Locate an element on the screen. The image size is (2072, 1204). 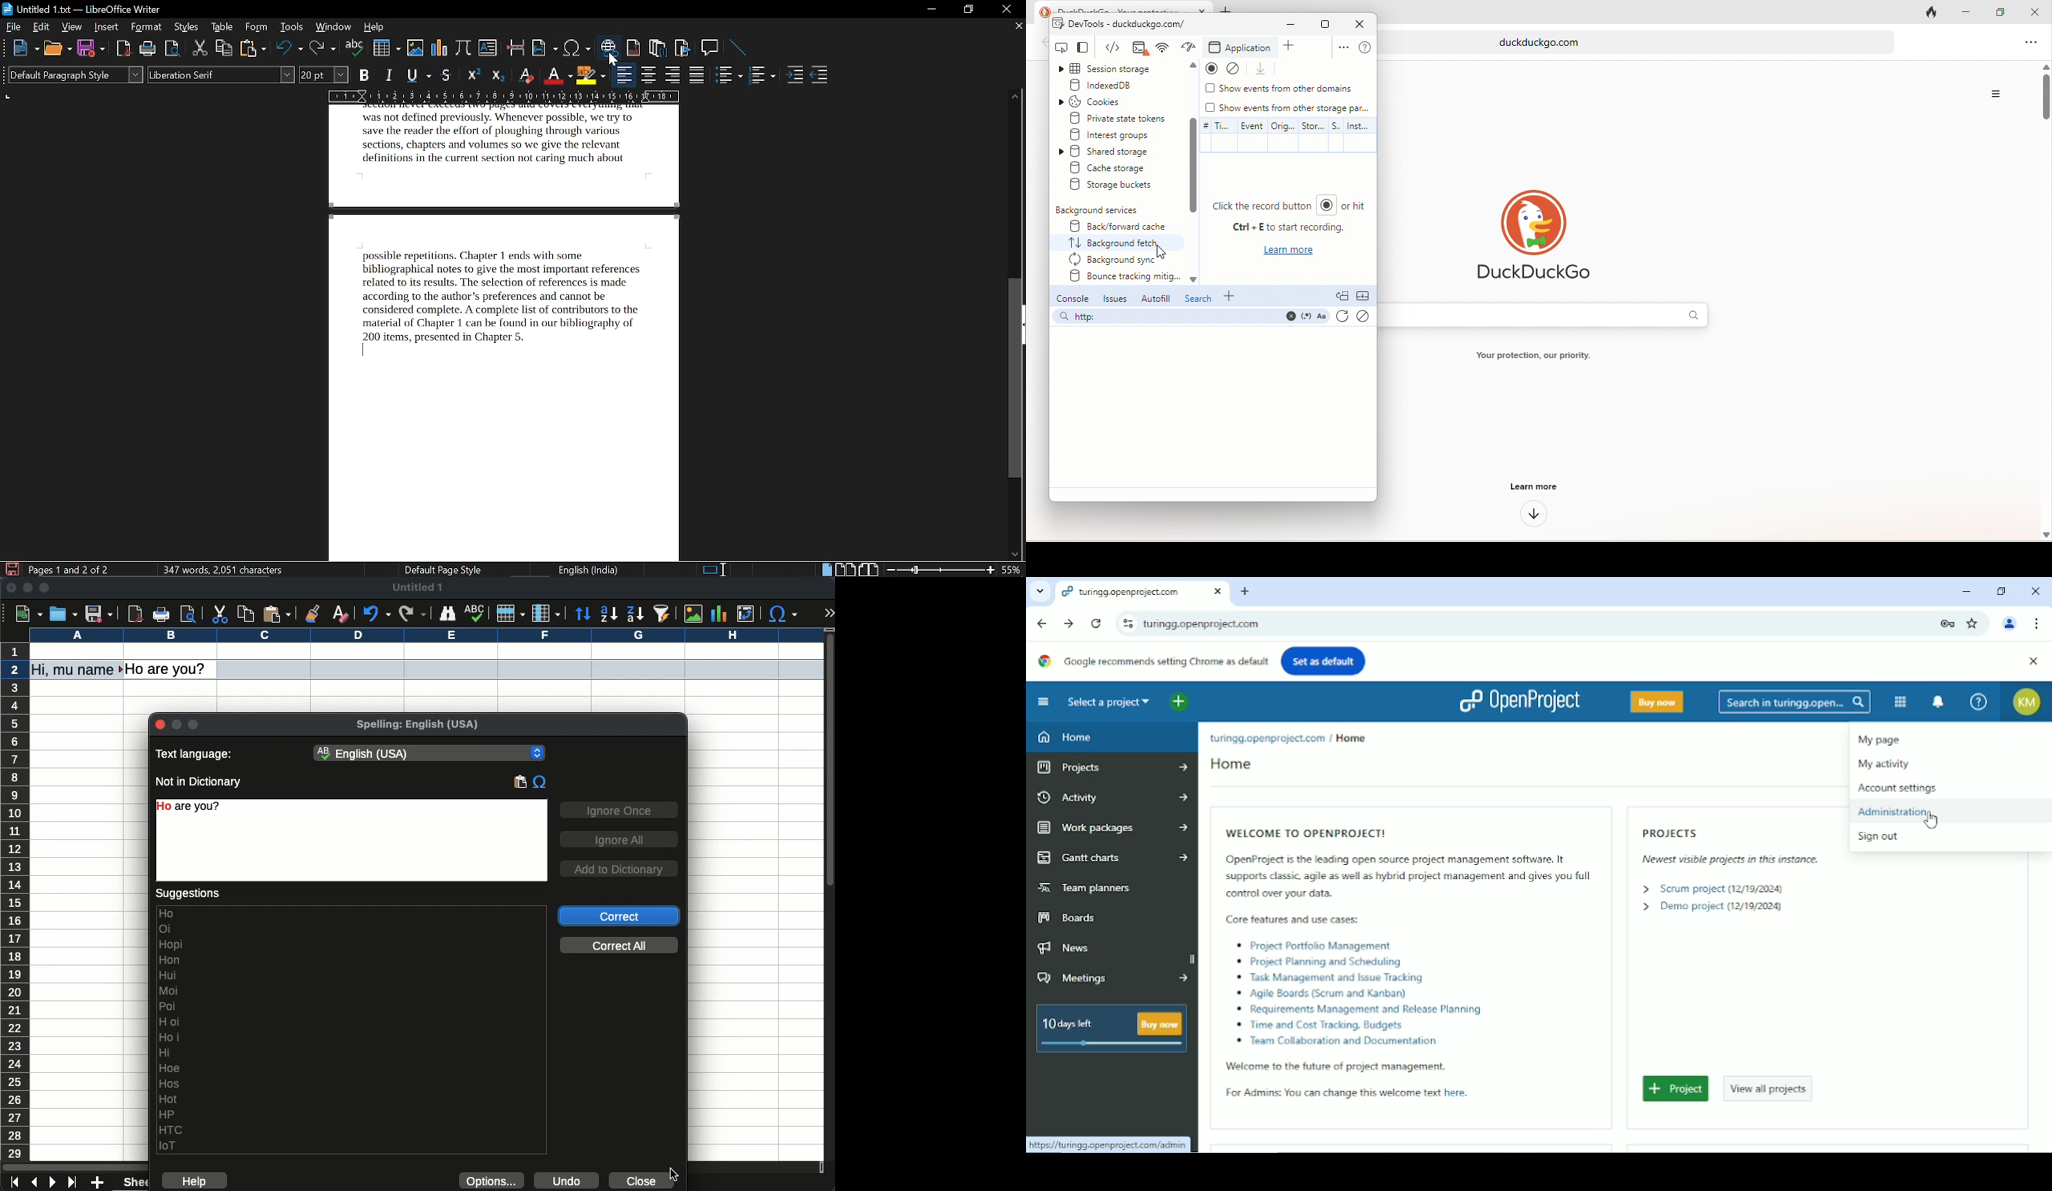
redo is located at coordinates (322, 50).